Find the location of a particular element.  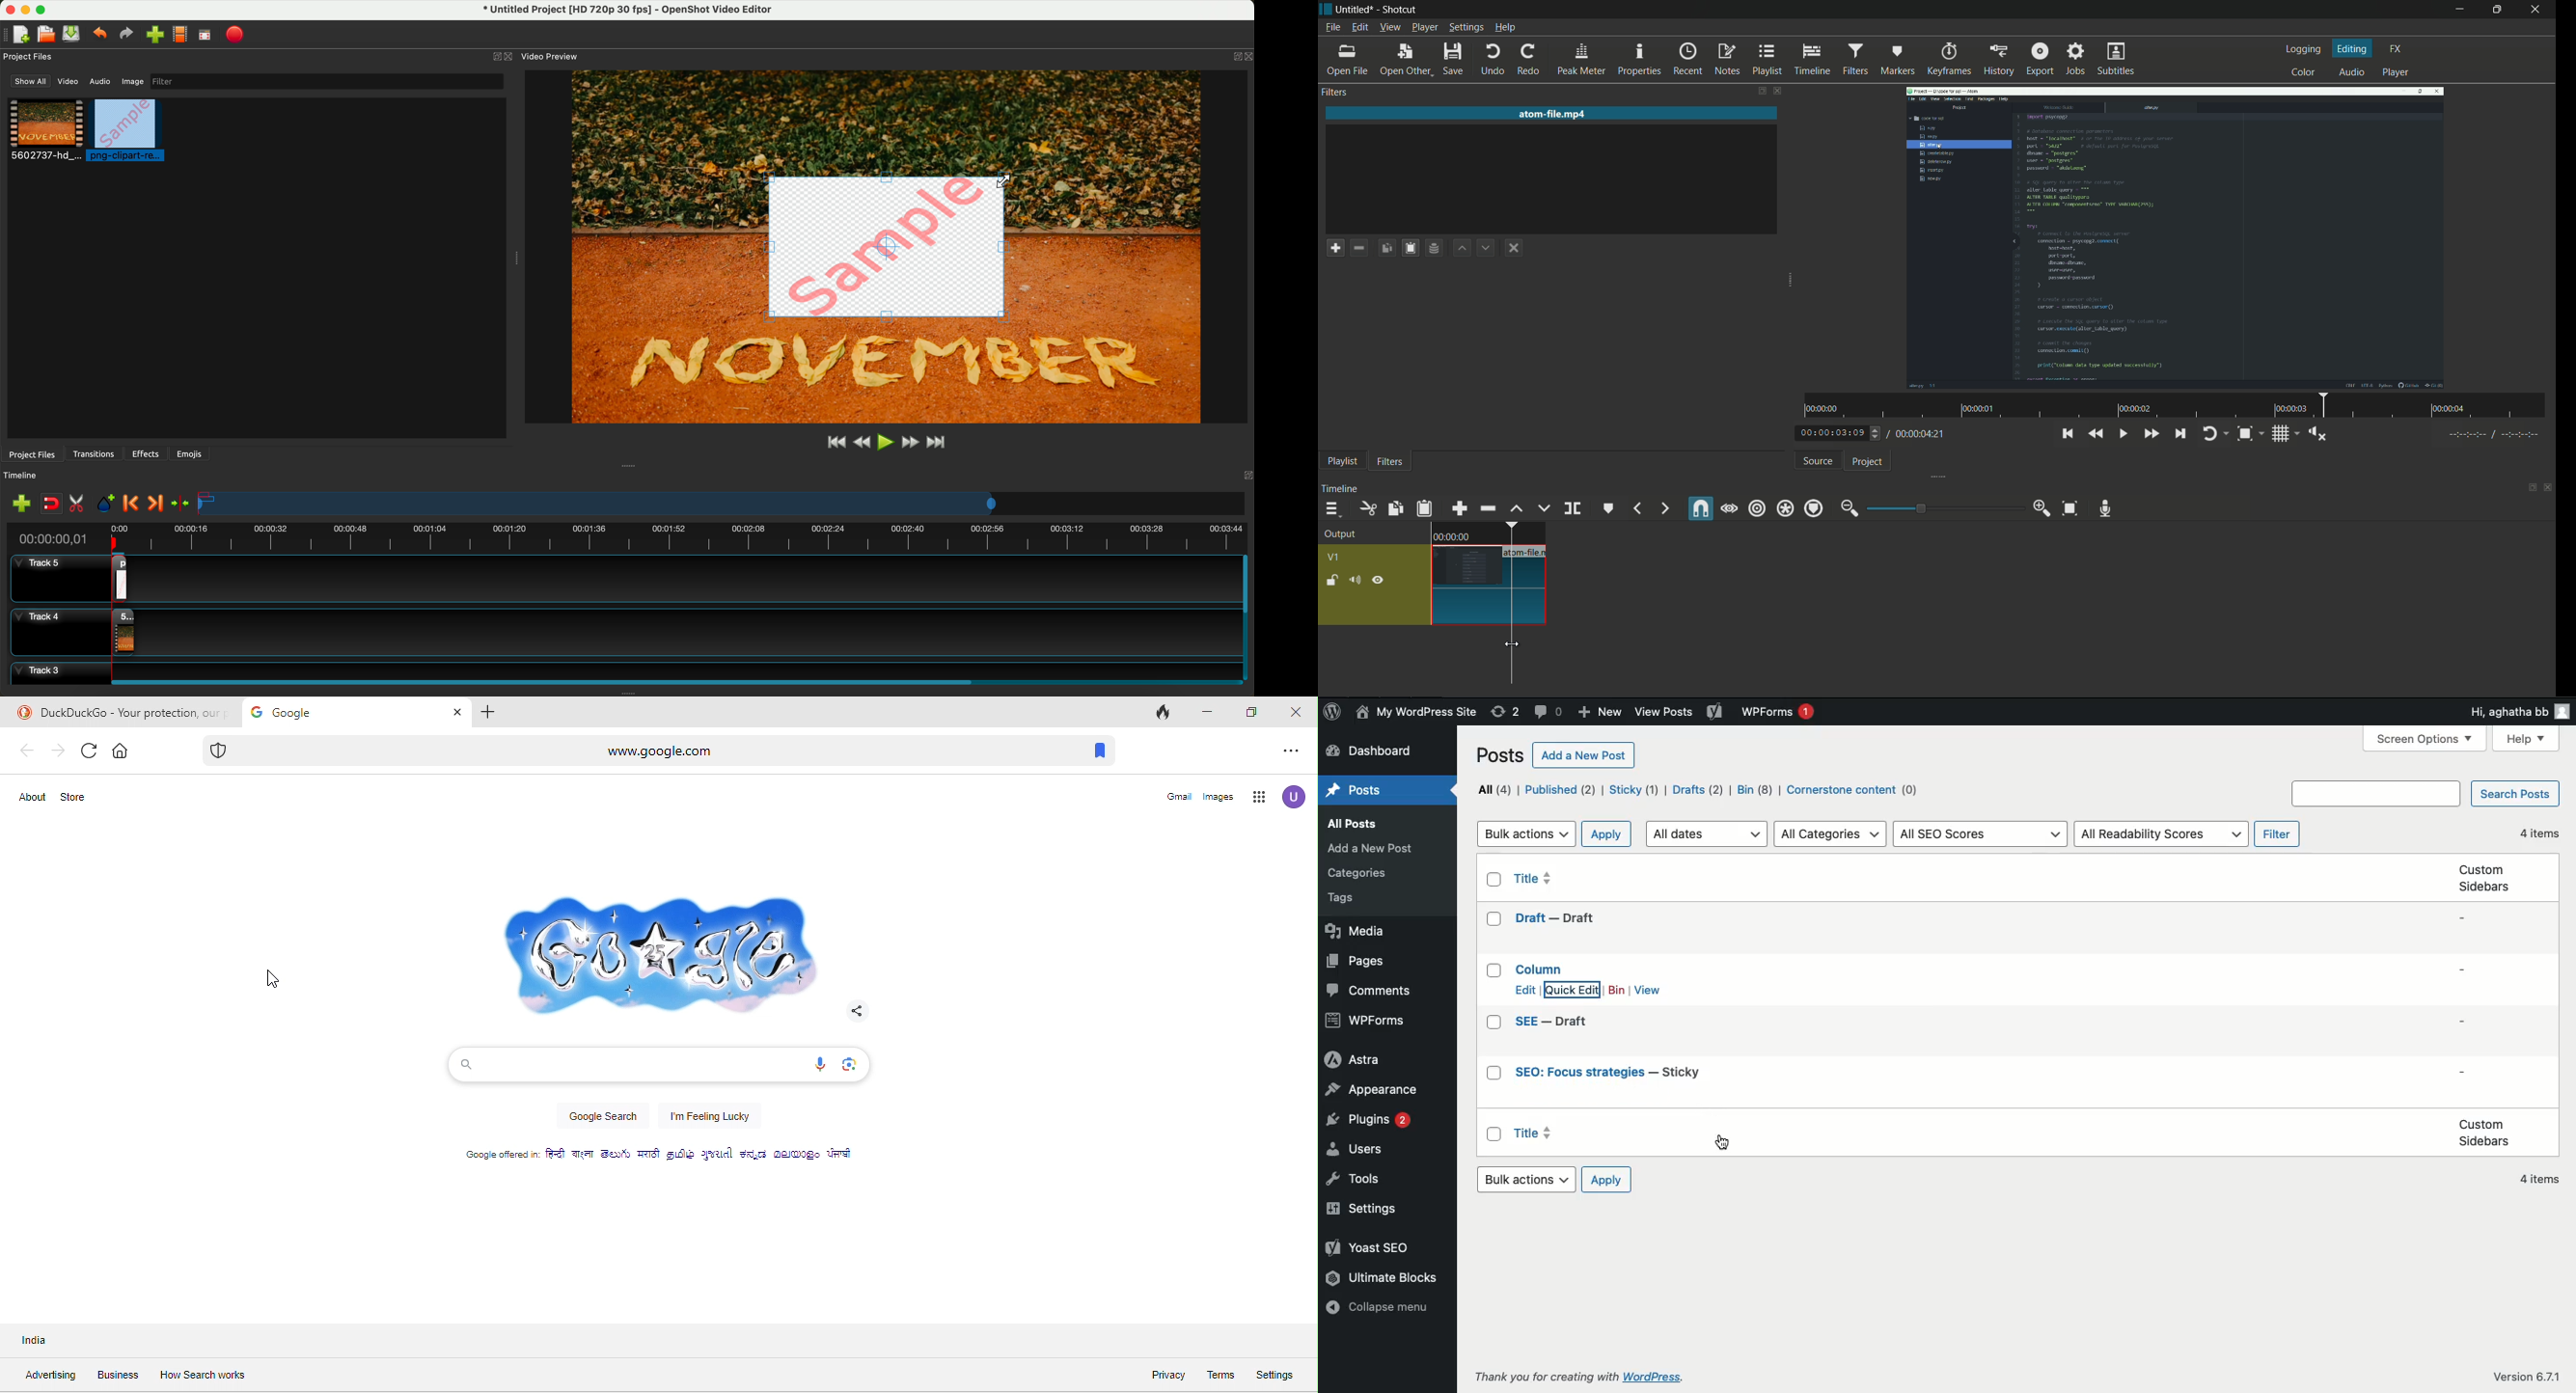

SEO: focus strategies -- Sticky is located at coordinates (1609, 1073).